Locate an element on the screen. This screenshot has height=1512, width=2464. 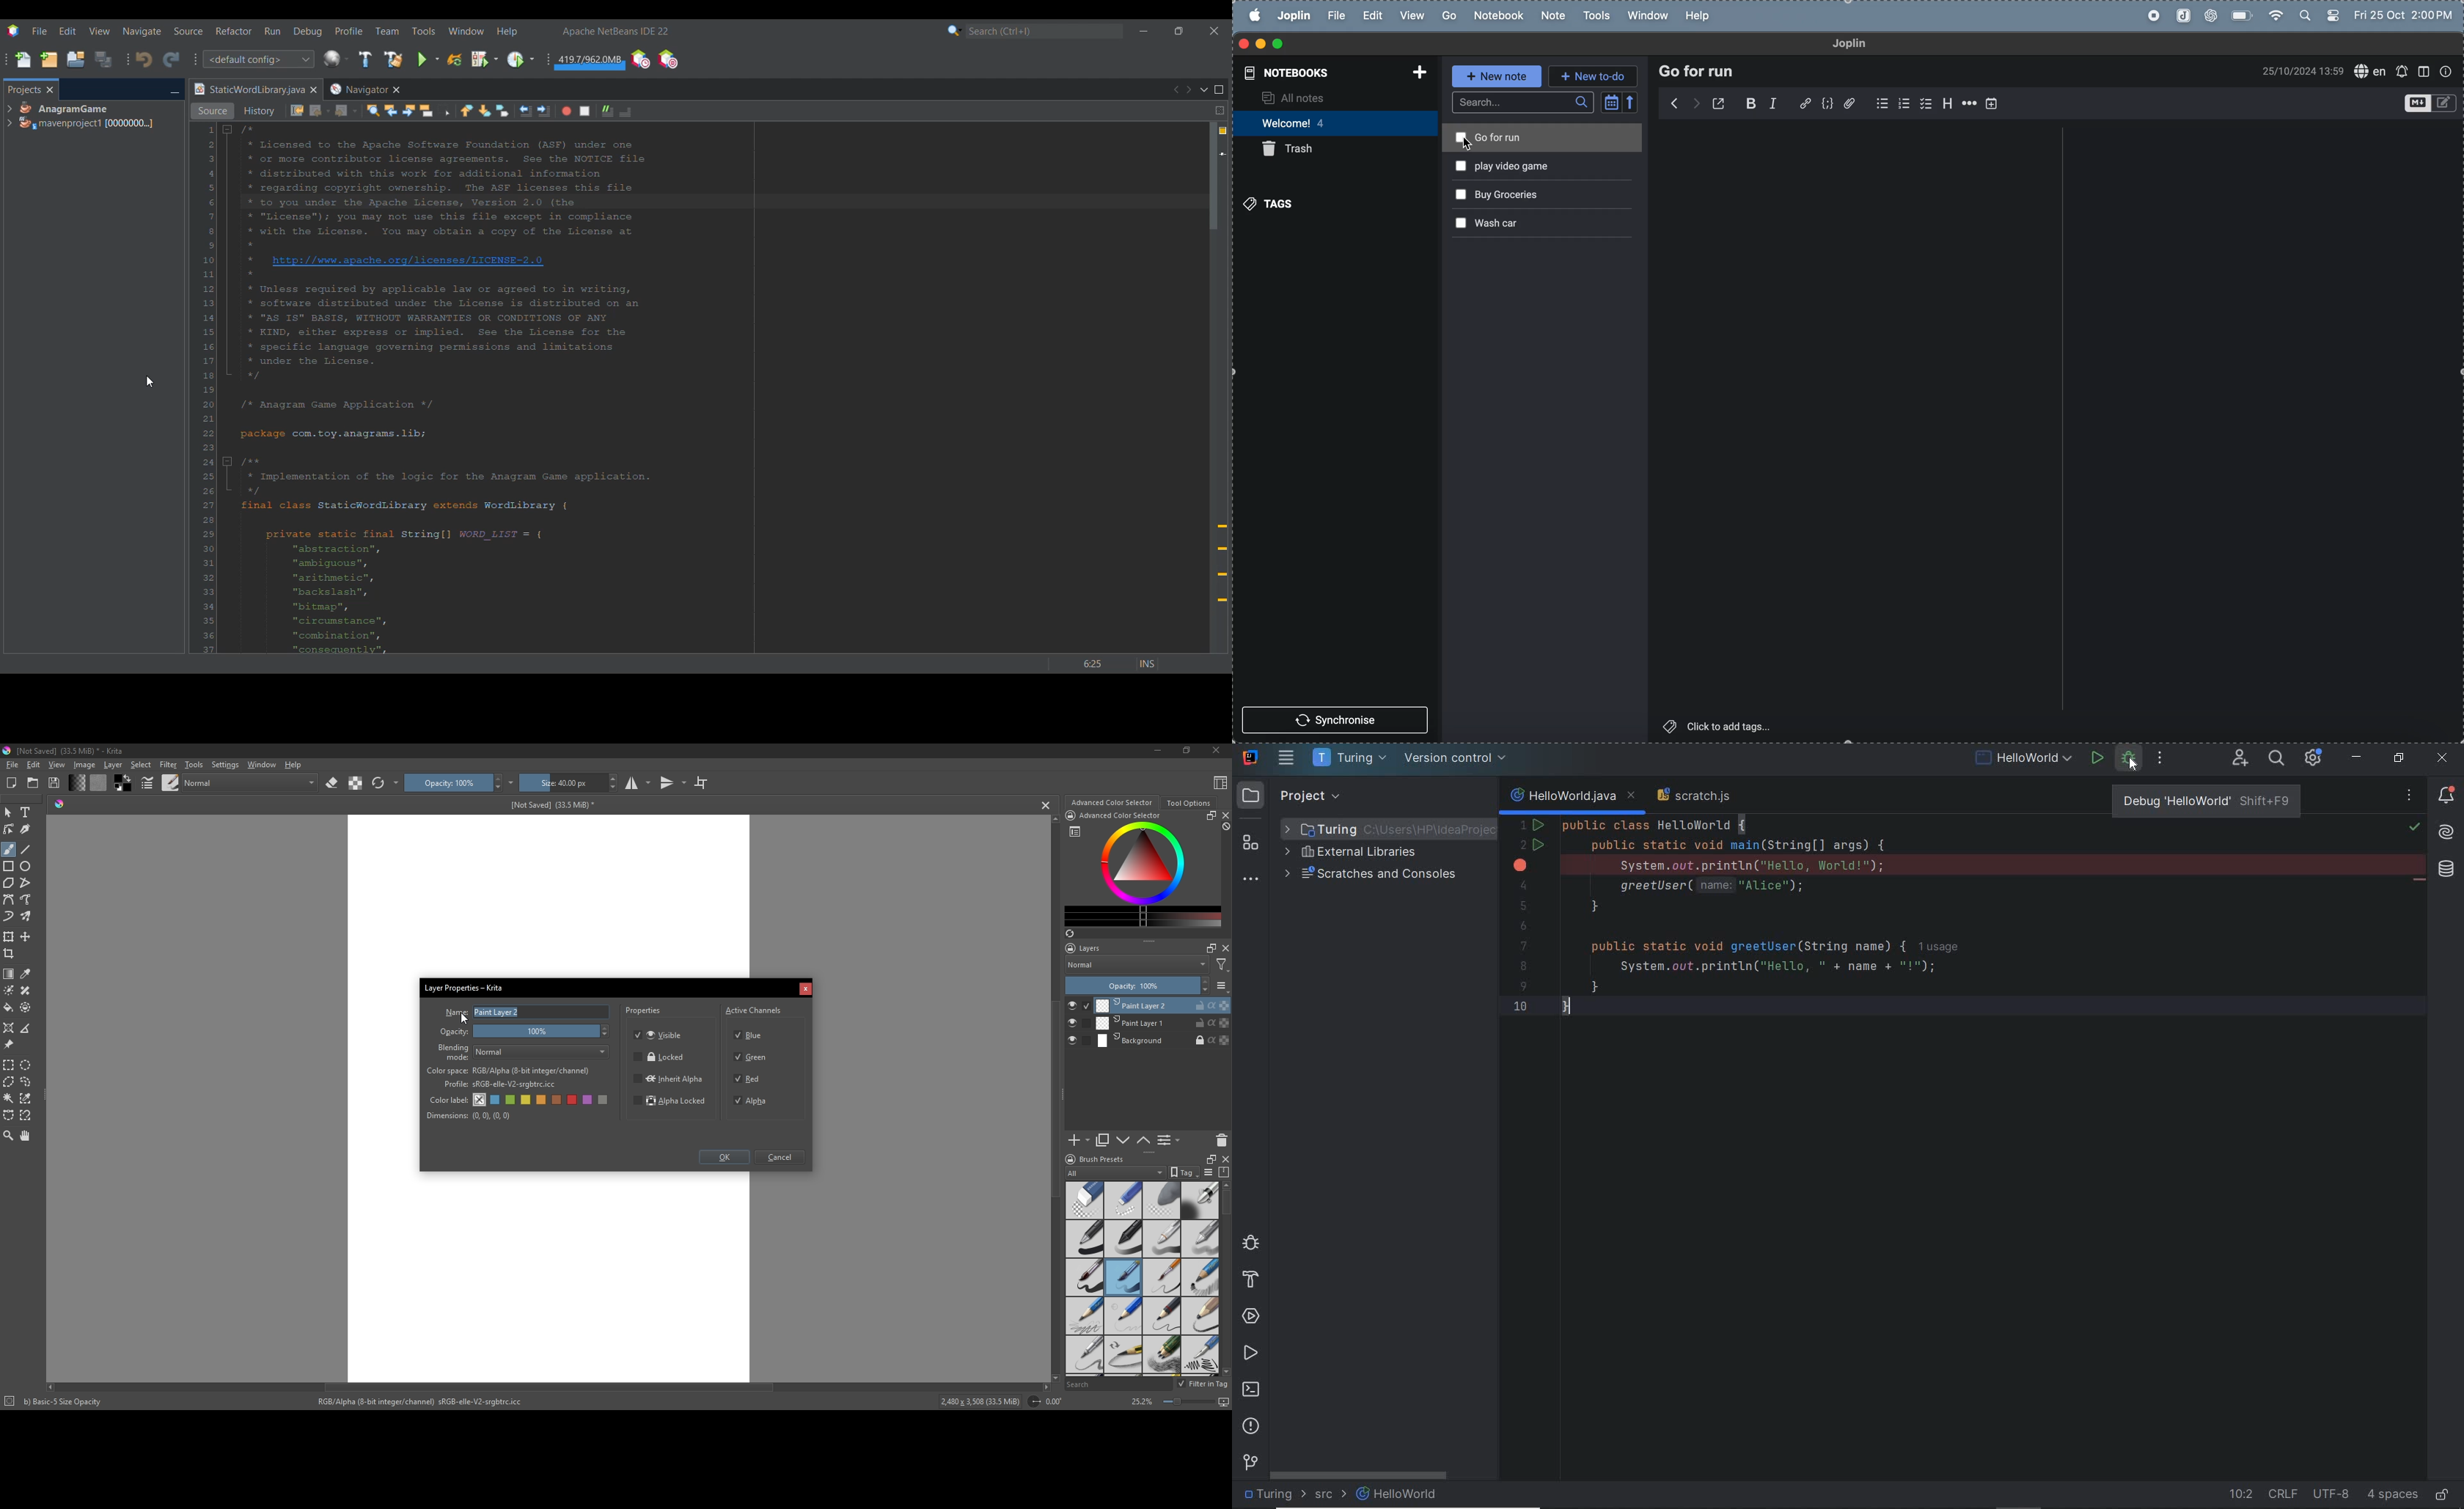
maximize is located at coordinates (1279, 43).